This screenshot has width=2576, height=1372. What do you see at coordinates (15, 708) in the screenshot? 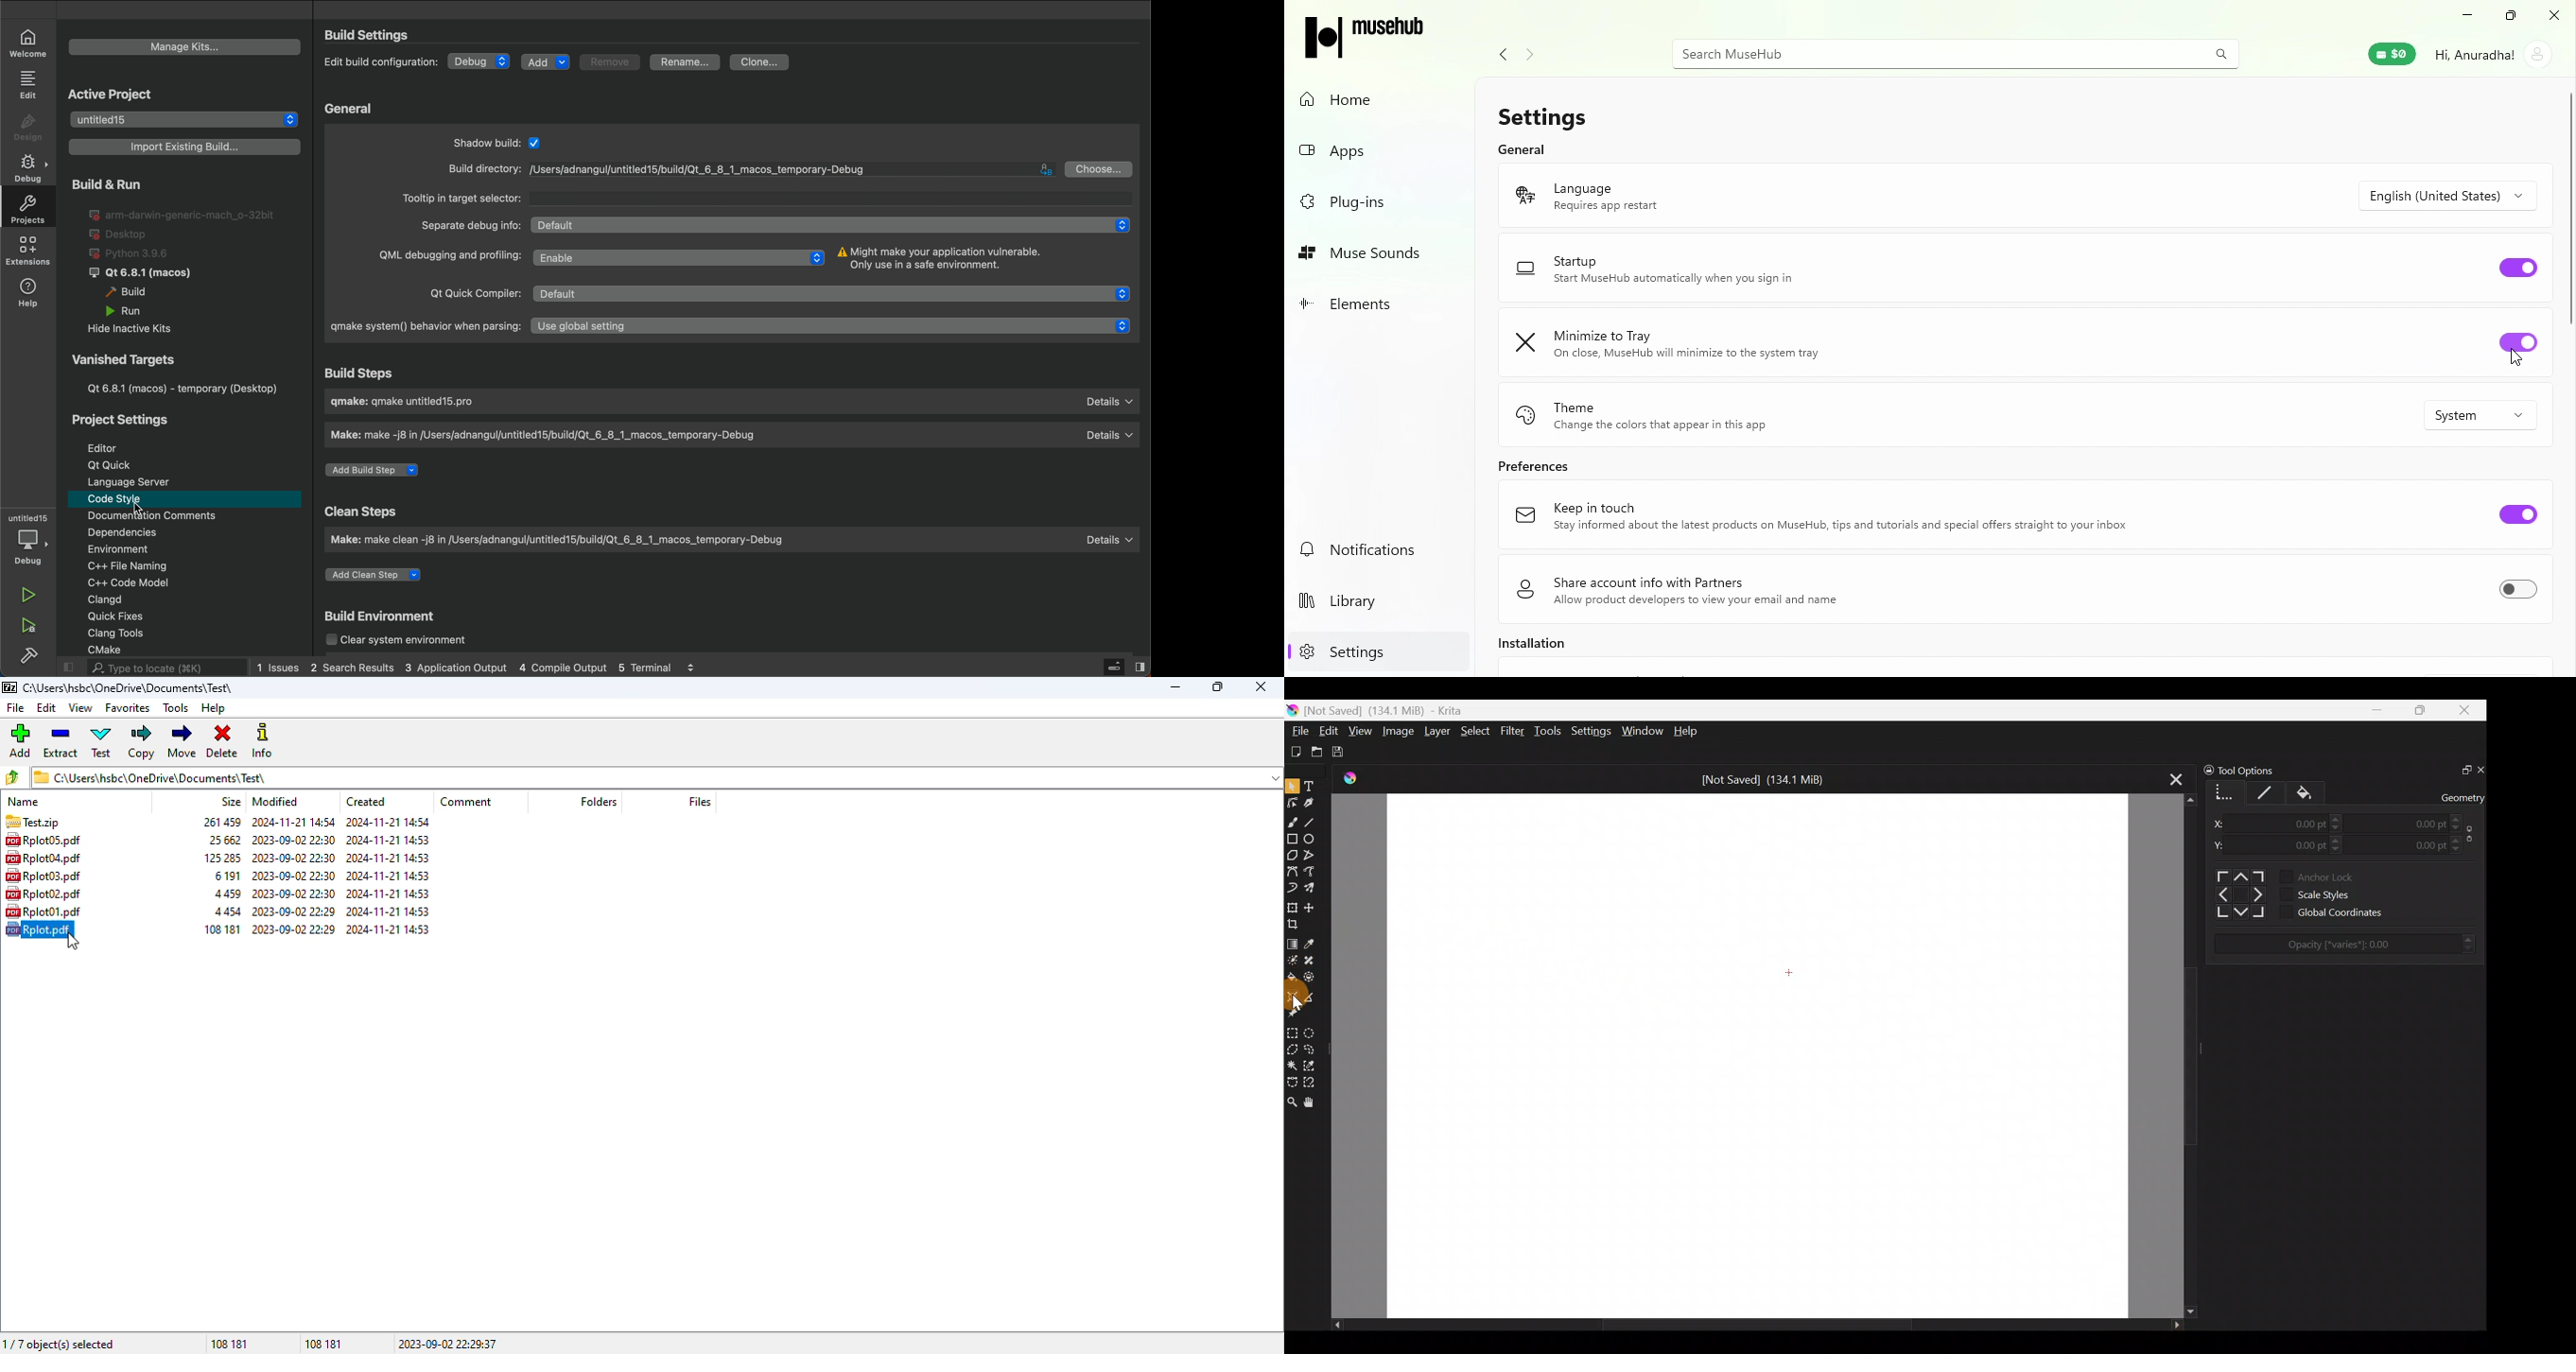
I see `file` at bounding box center [15, 708].